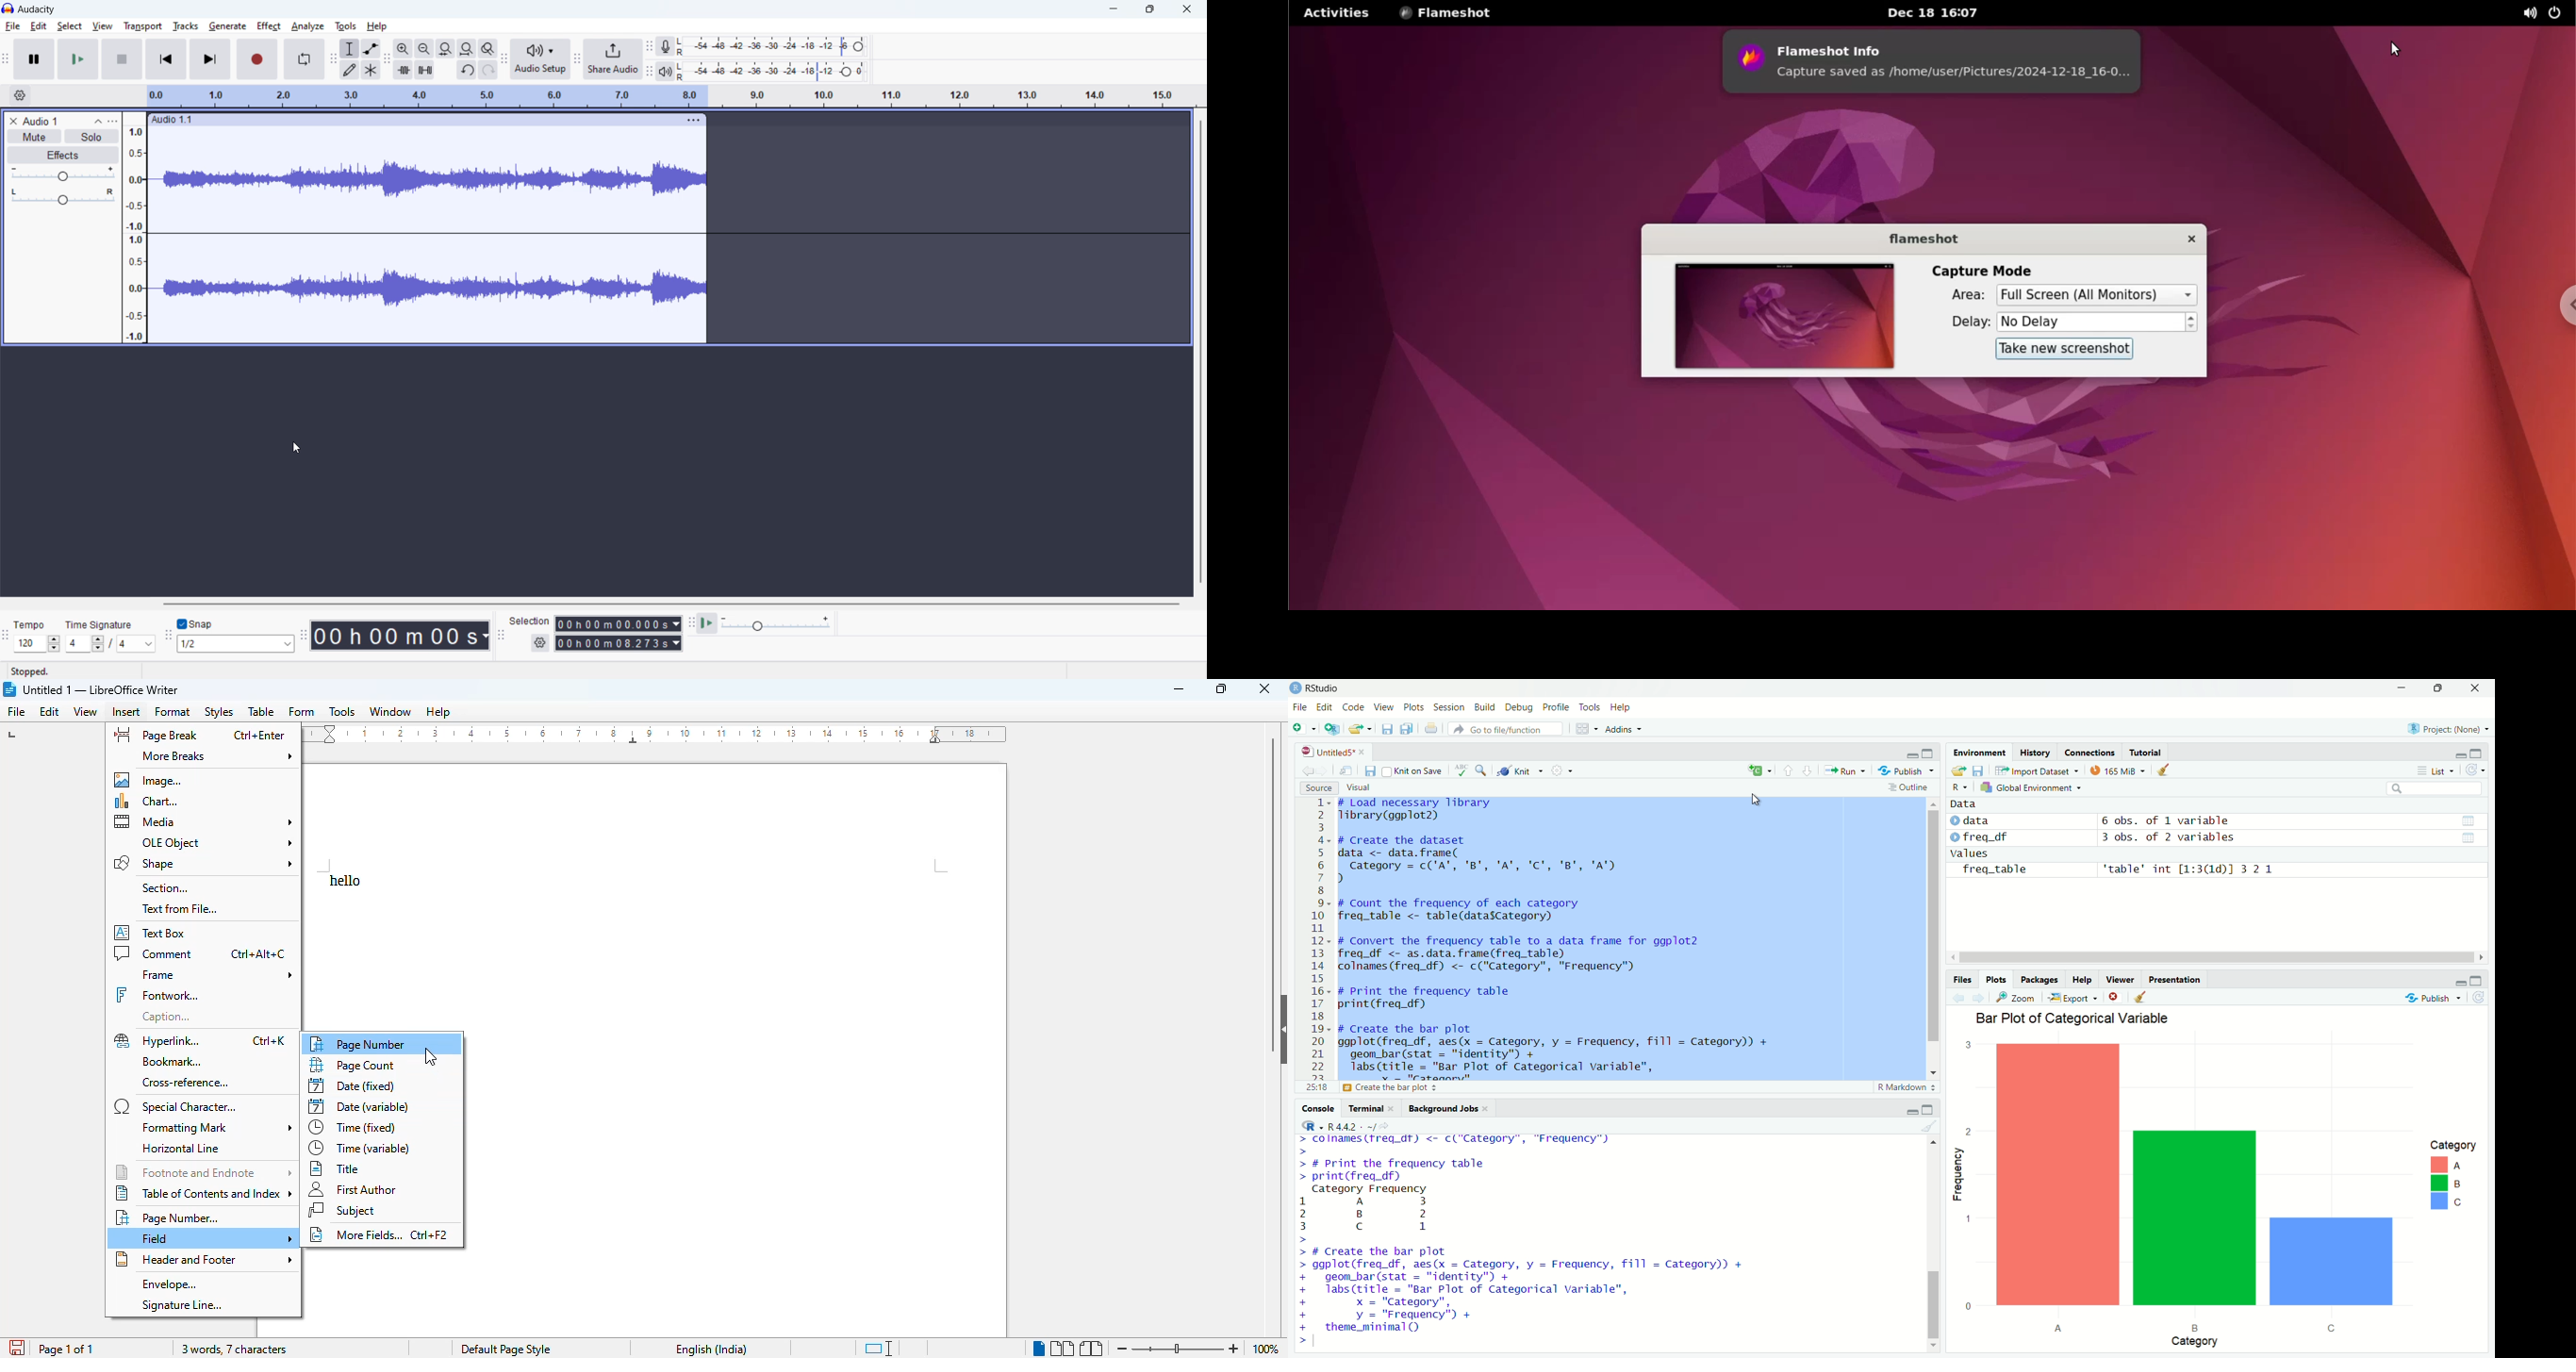 This screenshot has width=2576, height=1372. Describe the element at coordinates (15, 711) in the screenshot. I see `file` at that location.